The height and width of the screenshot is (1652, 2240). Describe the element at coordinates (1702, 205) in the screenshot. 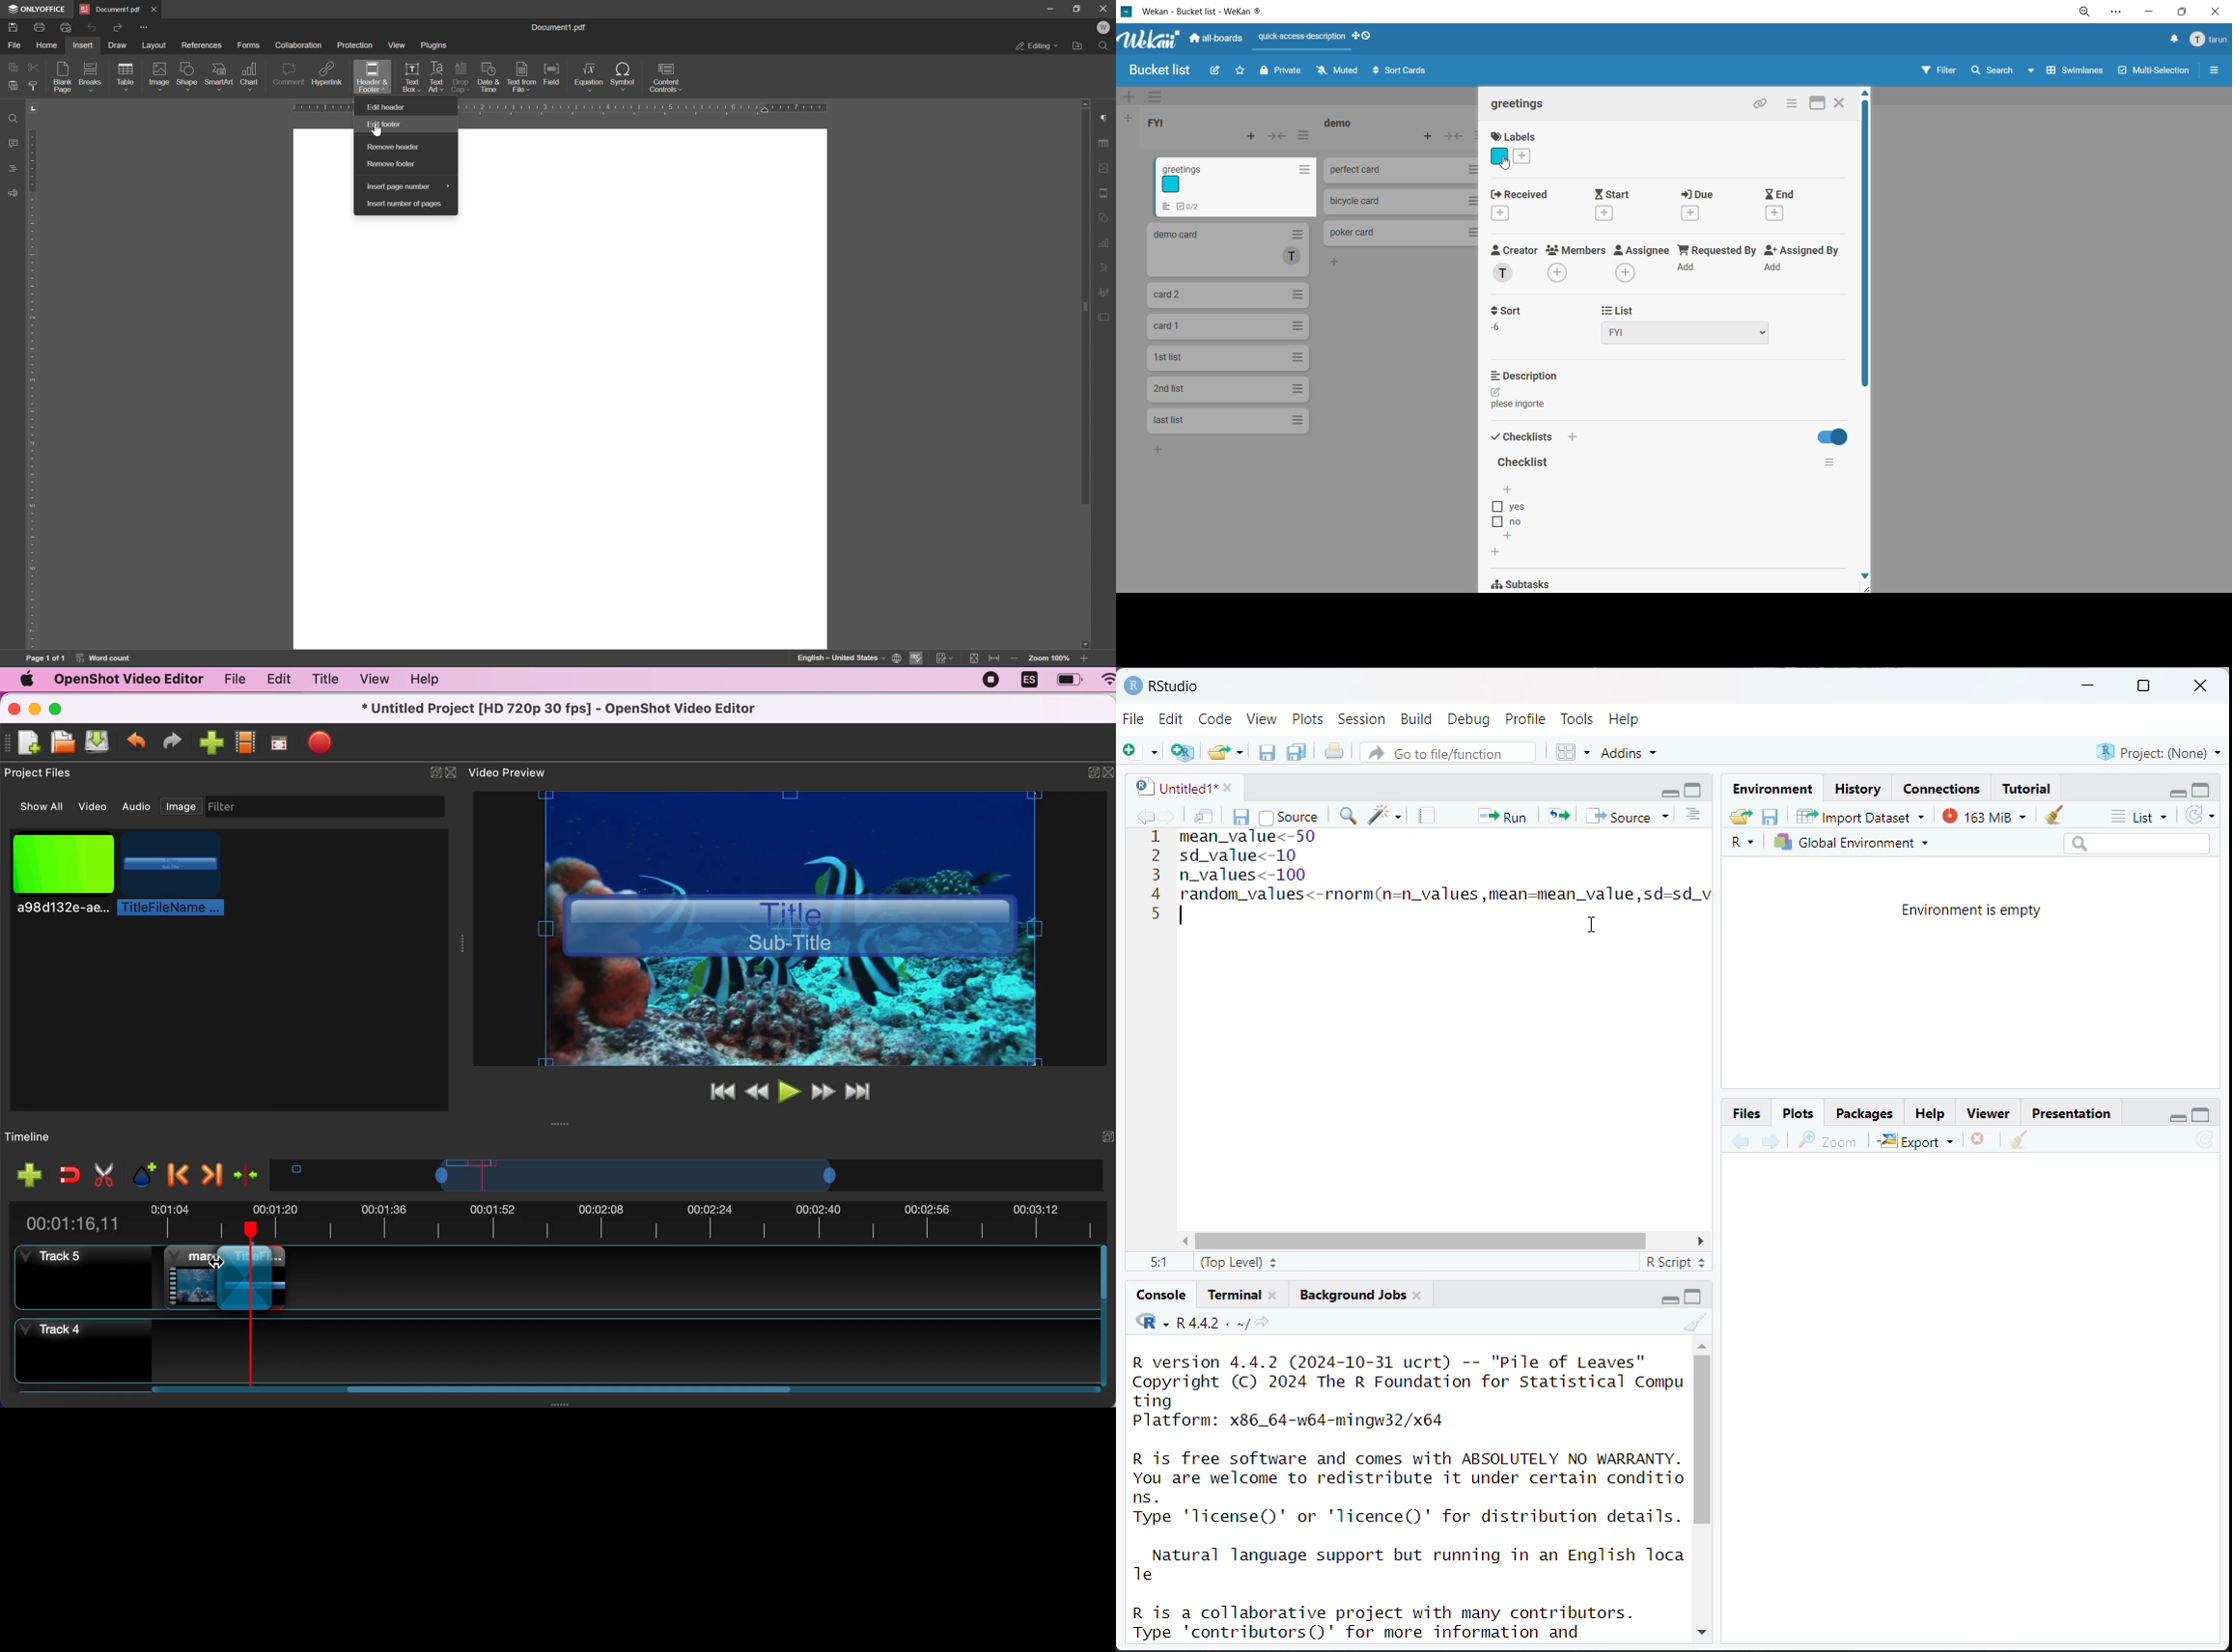

I see `due` at that location.